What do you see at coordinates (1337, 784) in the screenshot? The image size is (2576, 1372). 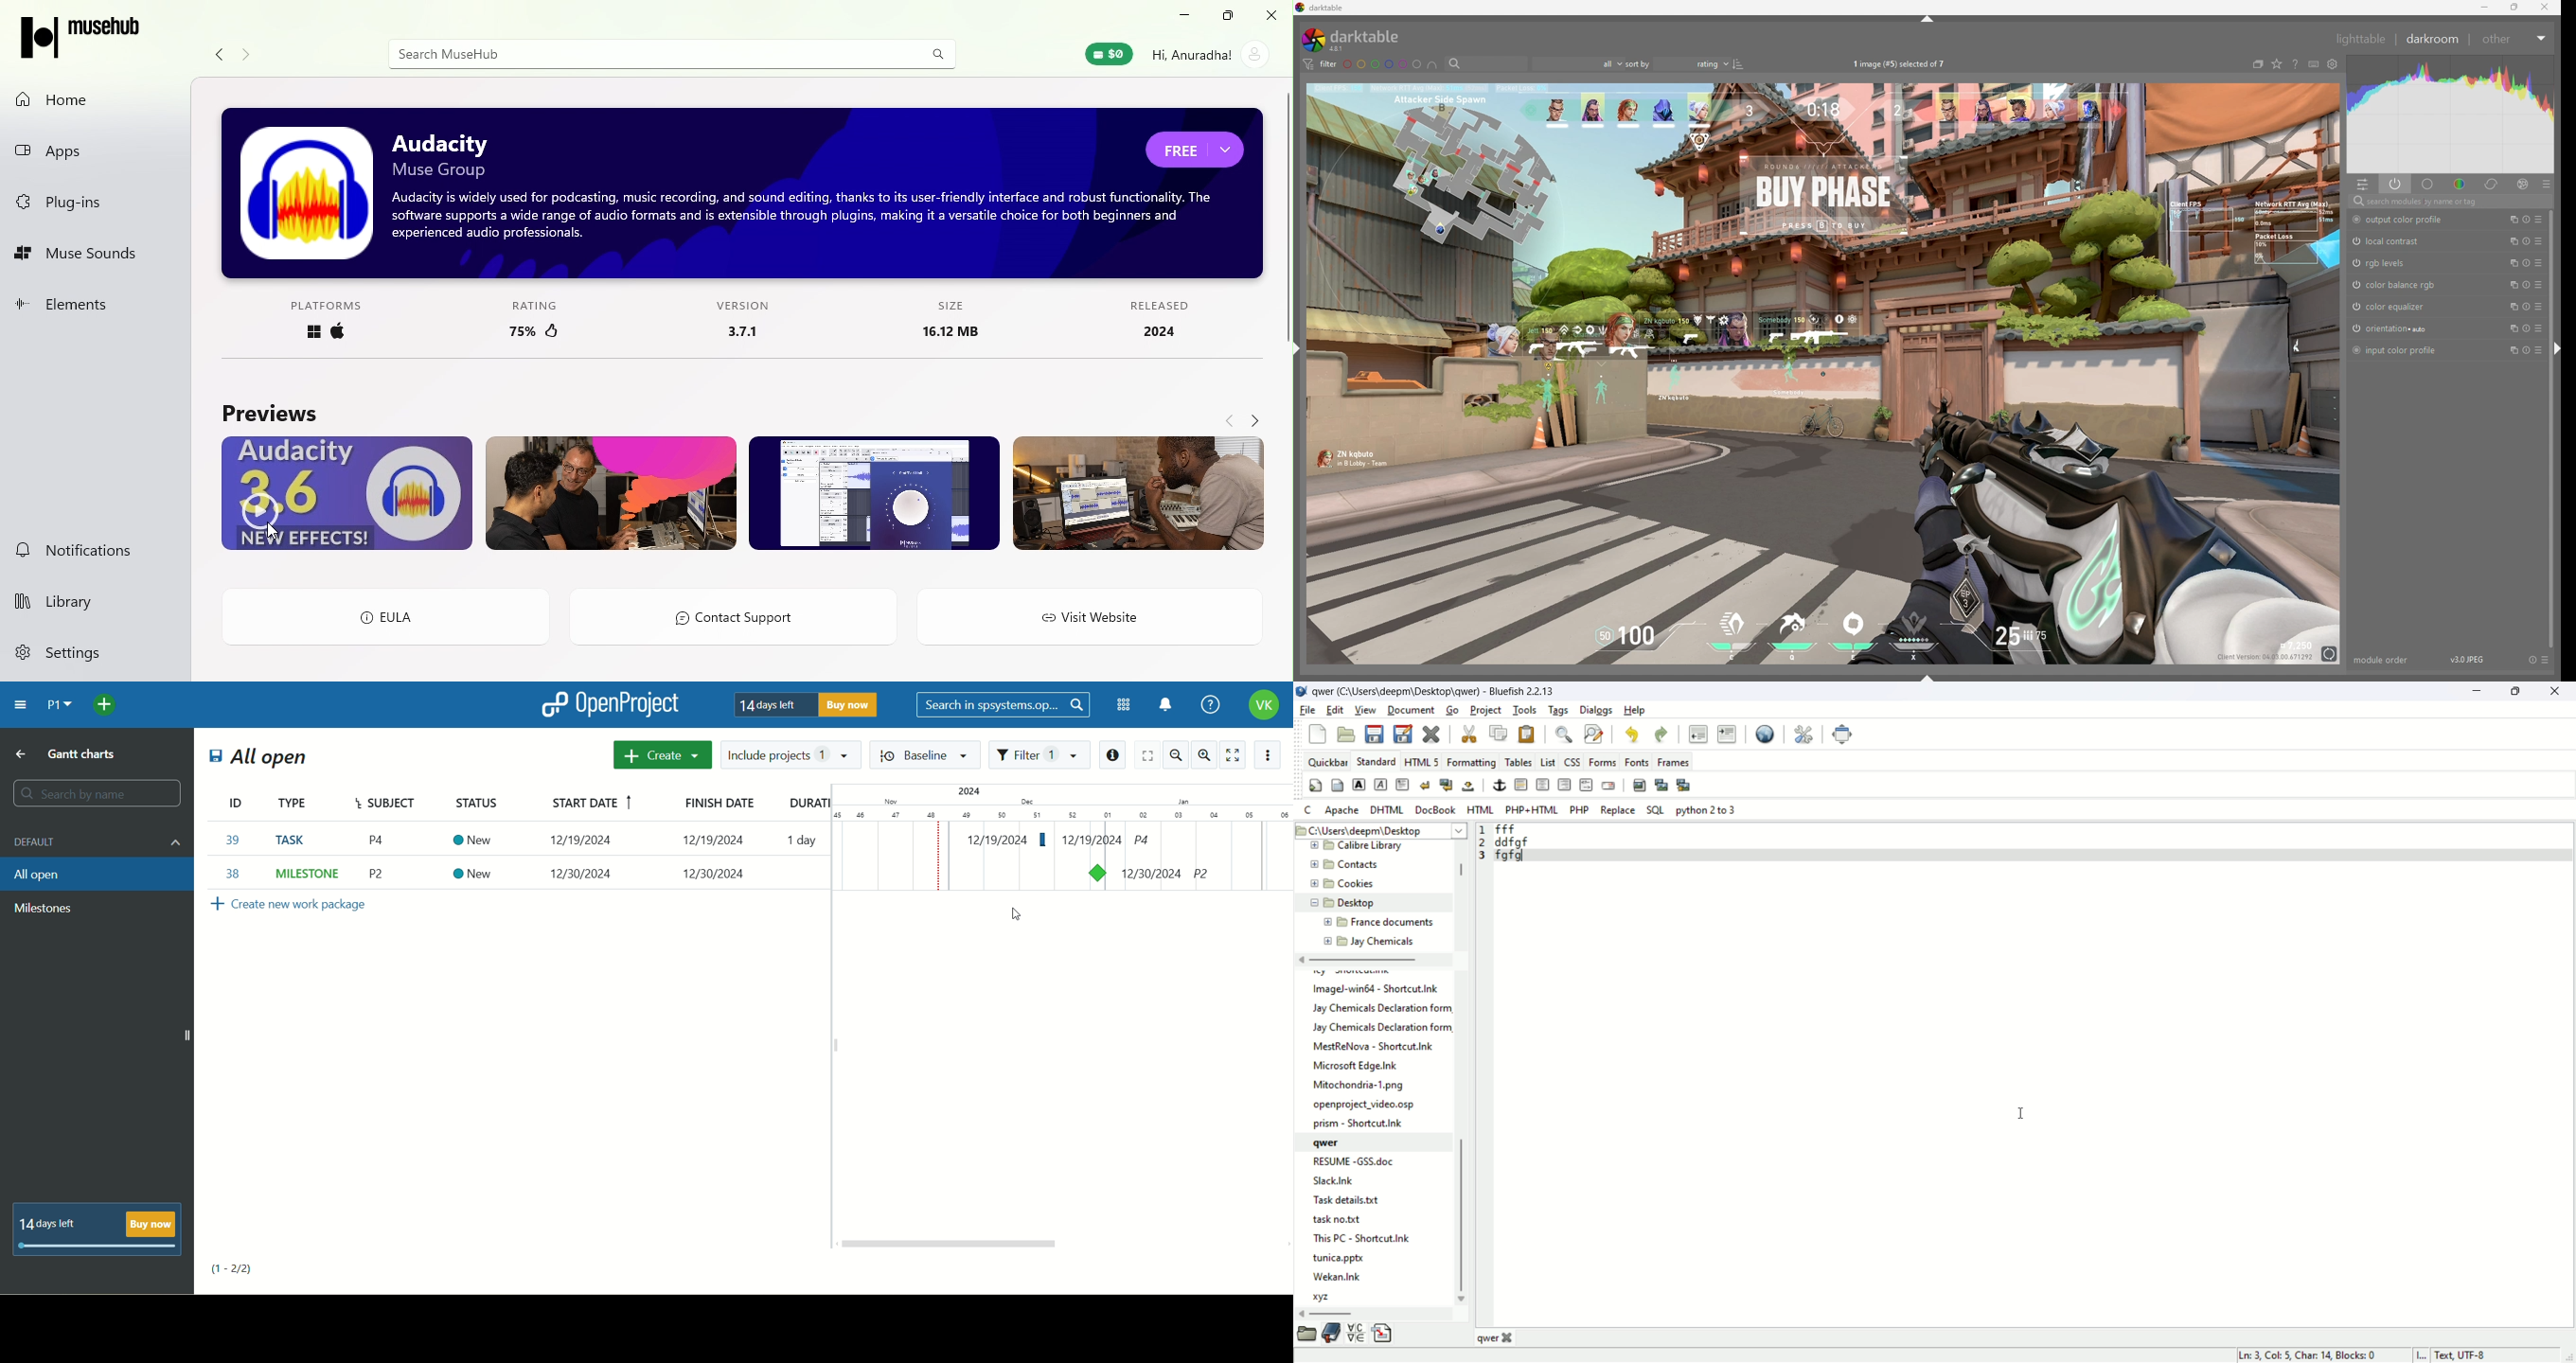 I see `body` at bounding box center [1337, 784].